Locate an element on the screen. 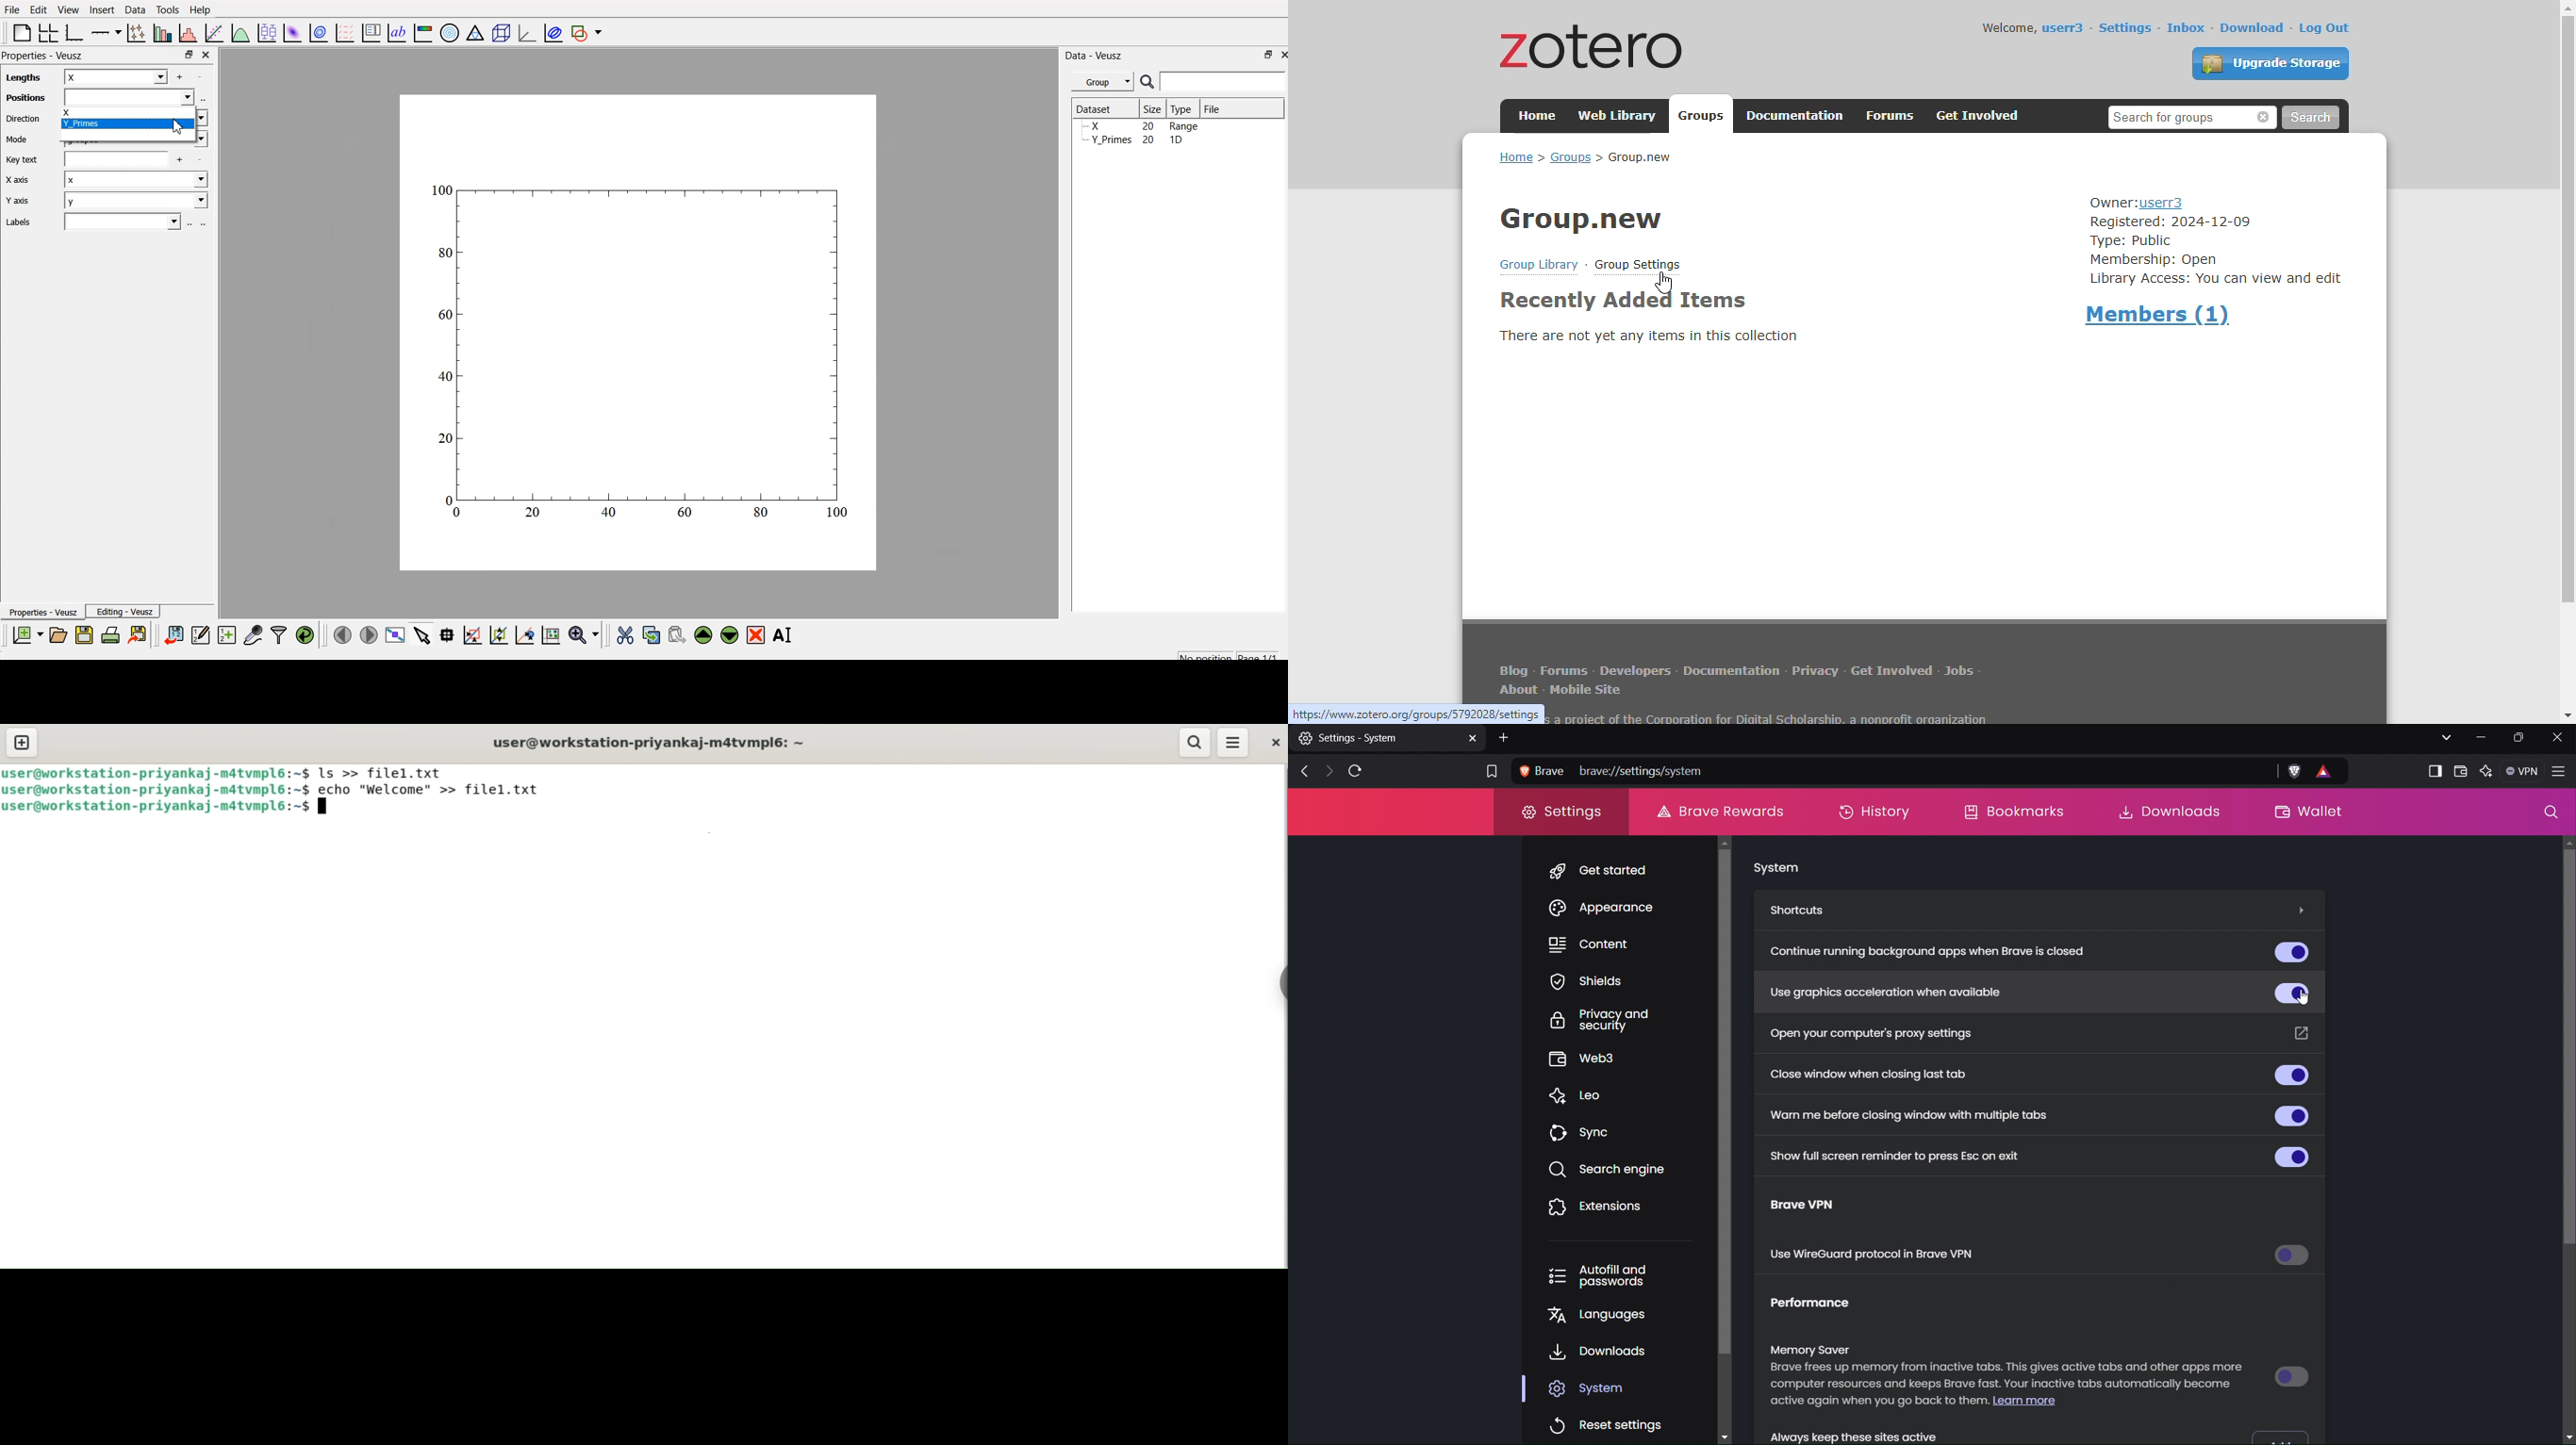 Image resolution: width=2576 pixels, height=1456 pixels. y planes... 20 10 is located at coordinates (1139, 142).